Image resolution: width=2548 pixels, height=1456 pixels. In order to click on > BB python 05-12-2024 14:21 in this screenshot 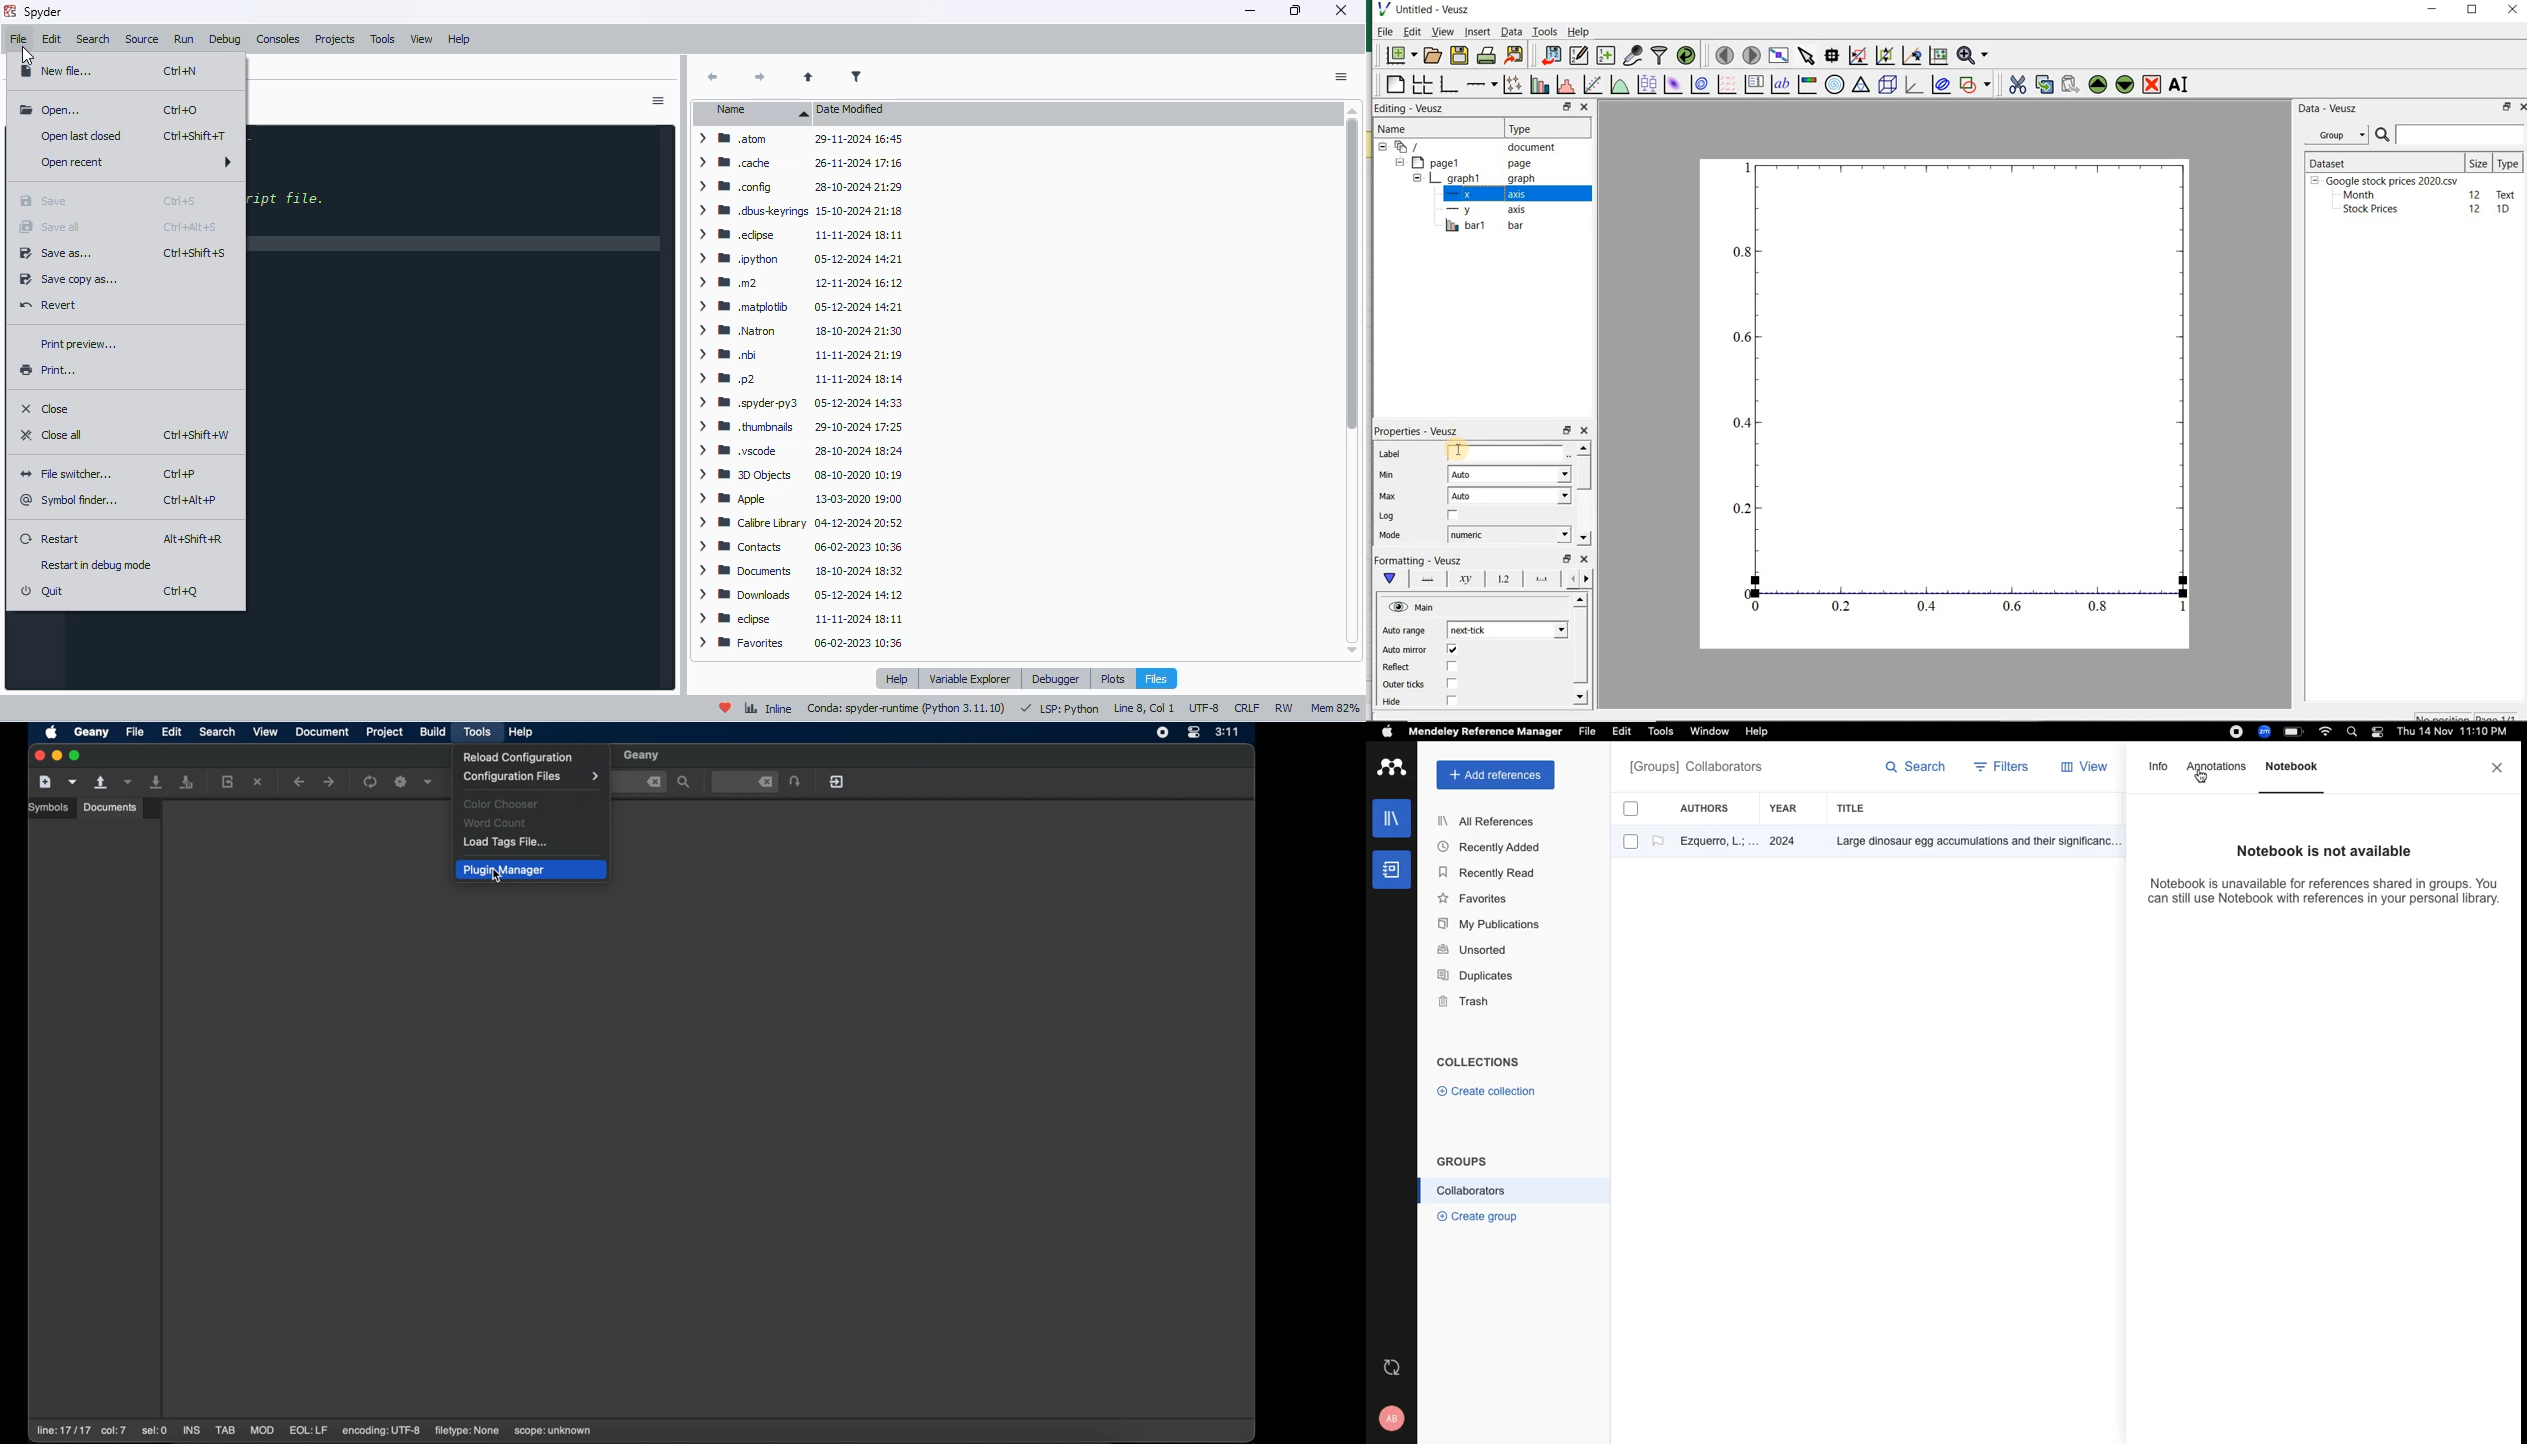, I will do `click(796, 258)`.